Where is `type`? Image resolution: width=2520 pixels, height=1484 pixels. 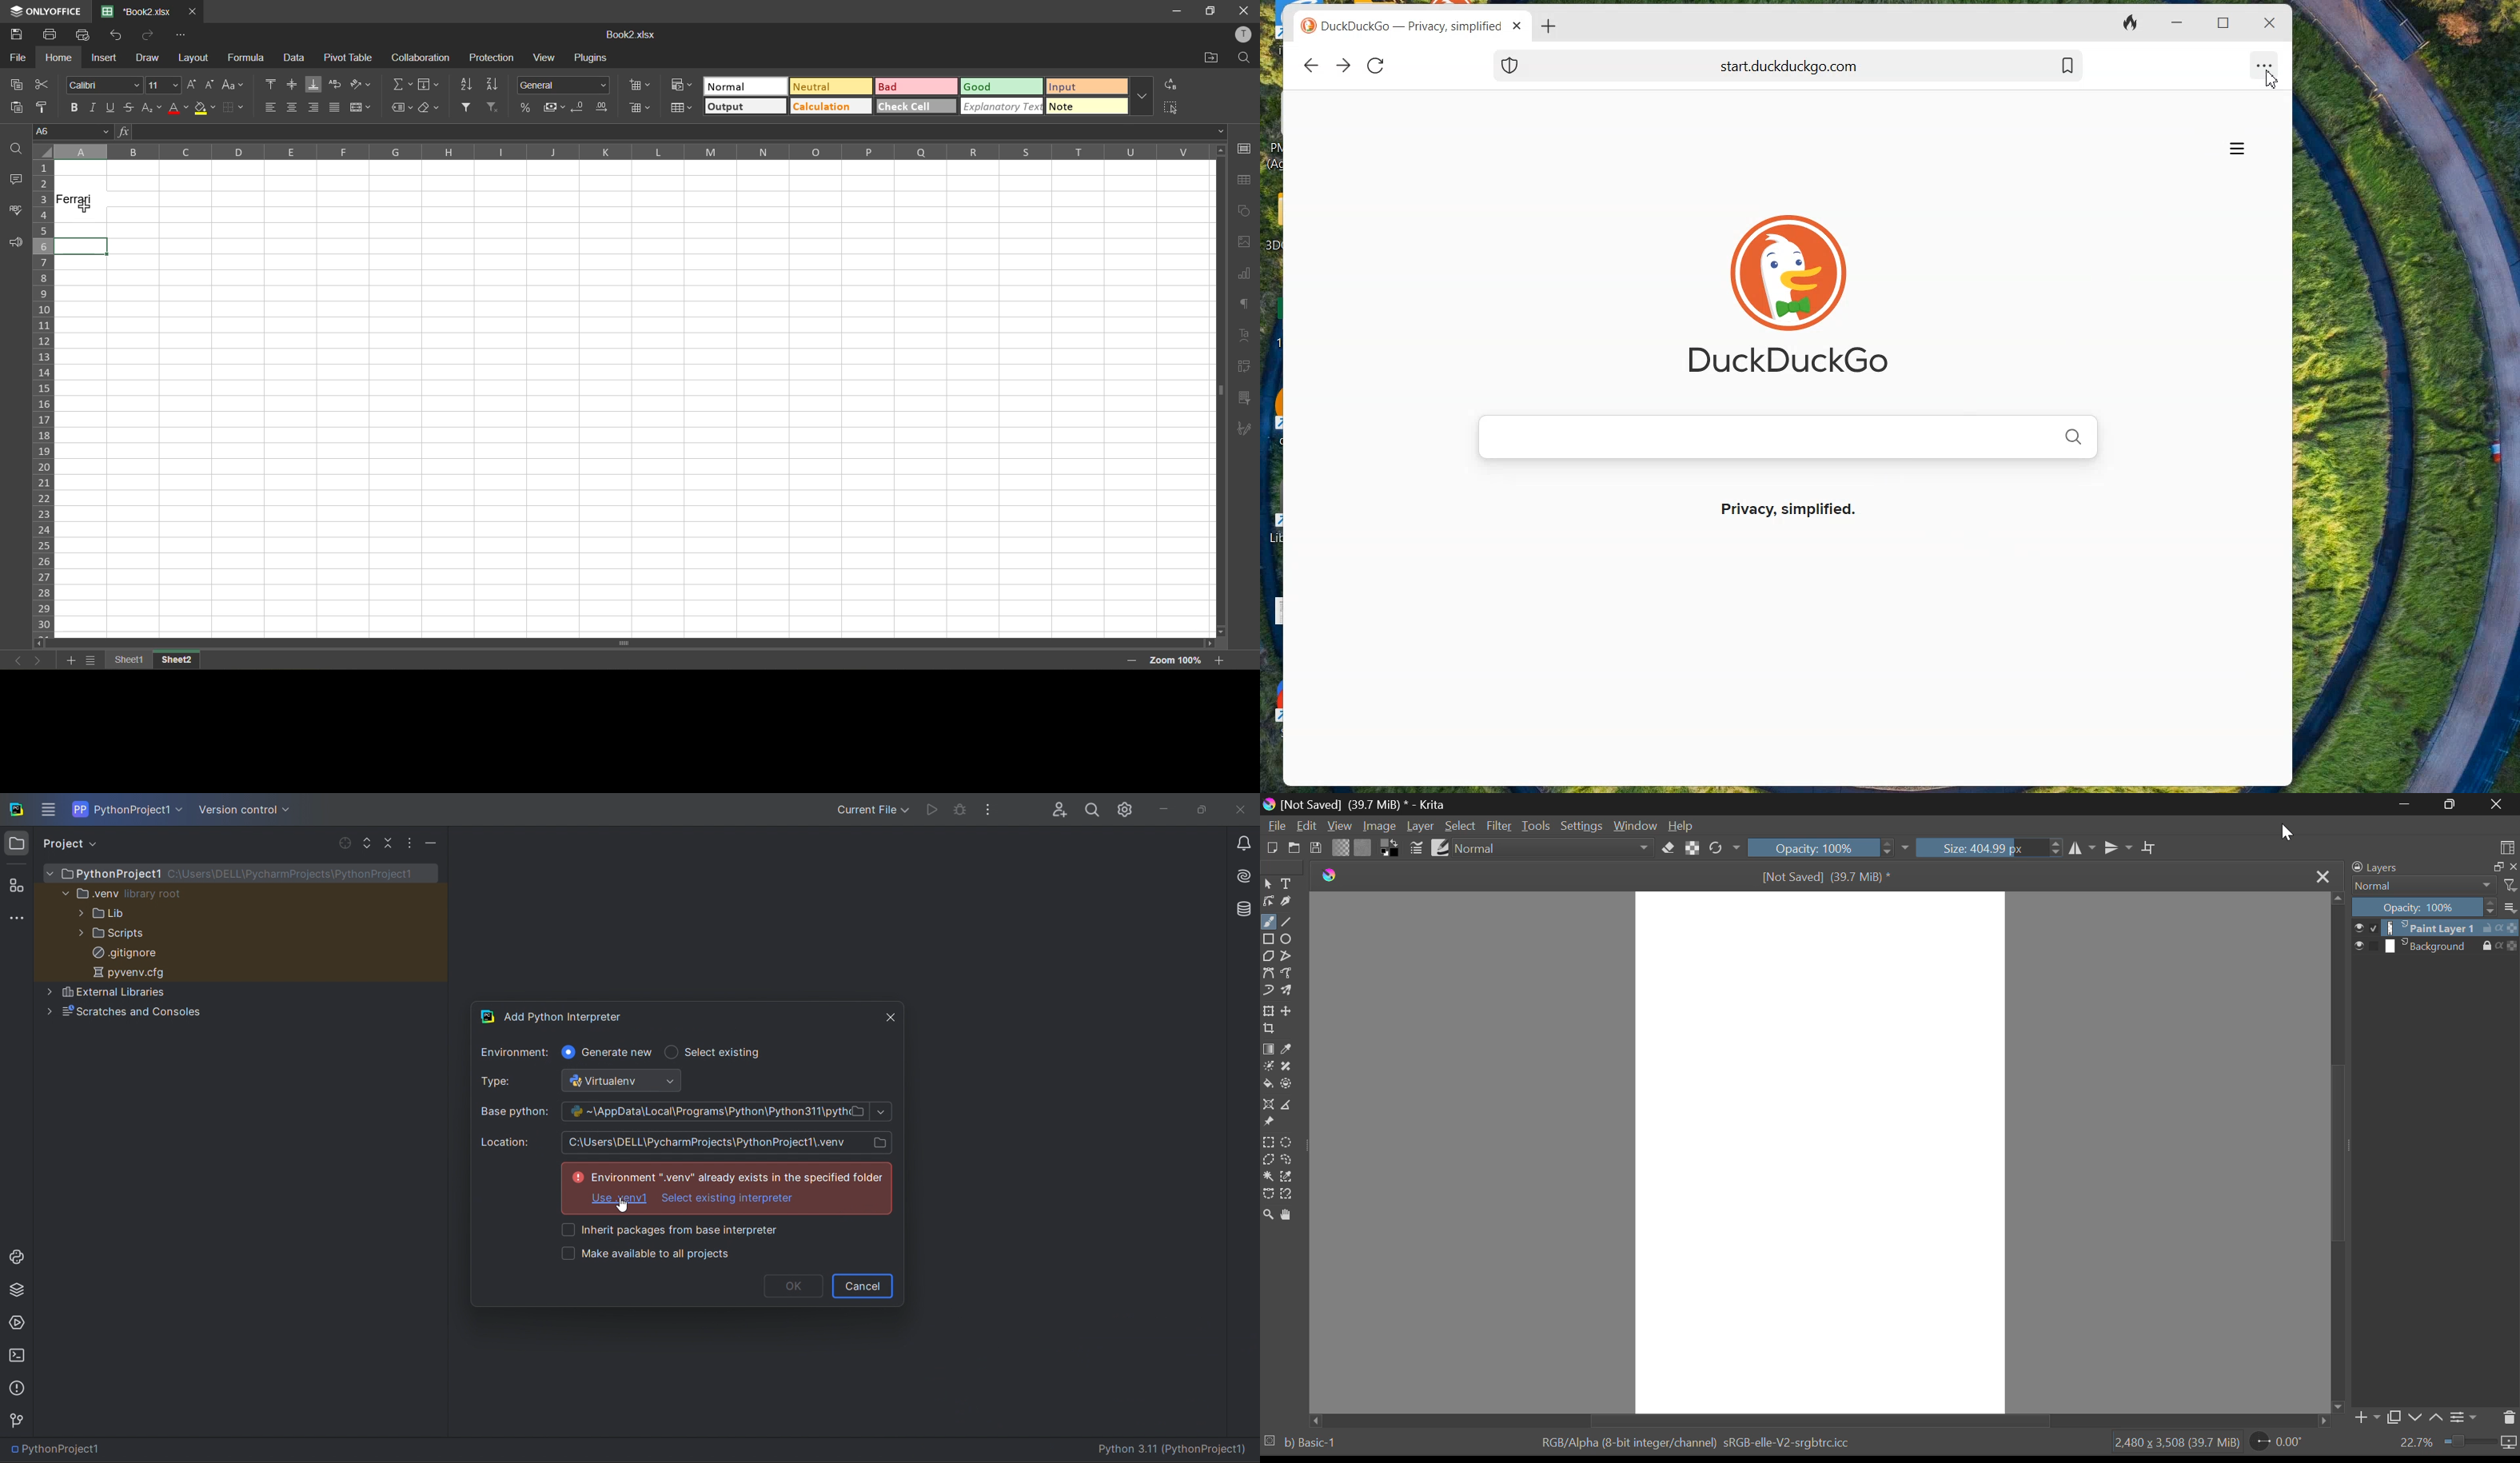 type is located at coordinates (595, 1082).